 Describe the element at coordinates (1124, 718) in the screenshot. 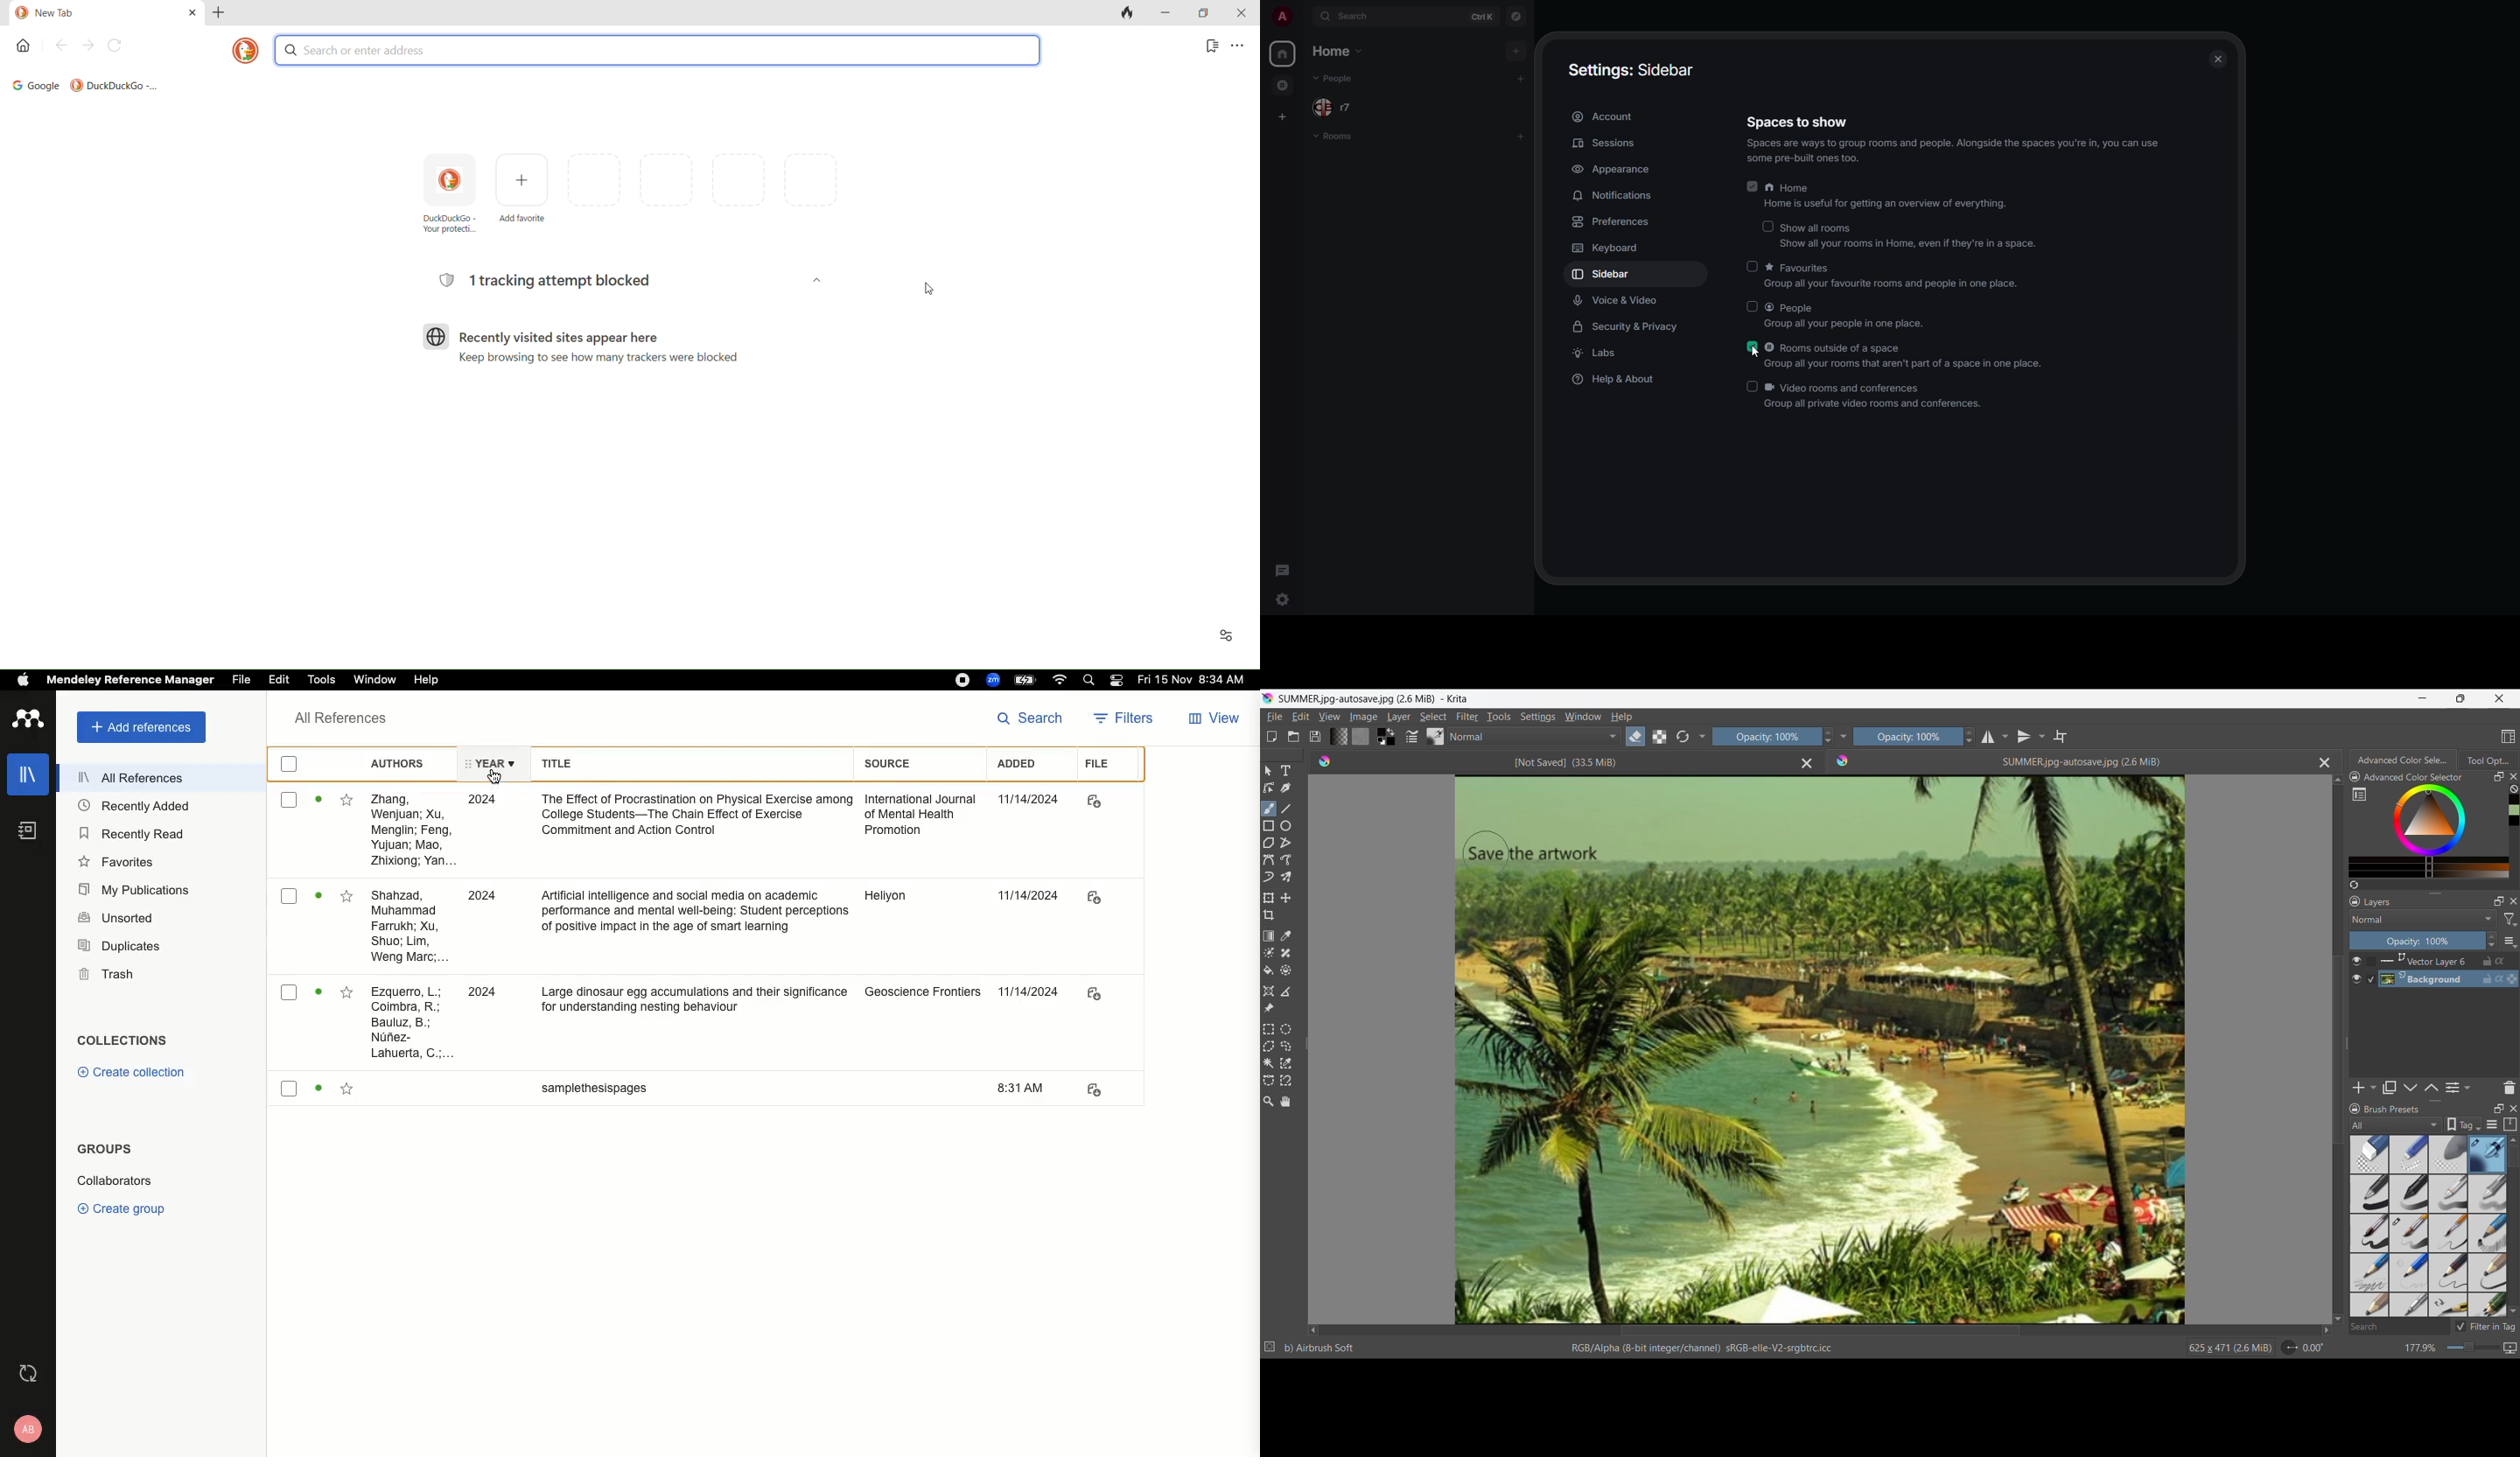

I see `Filters` at that location.